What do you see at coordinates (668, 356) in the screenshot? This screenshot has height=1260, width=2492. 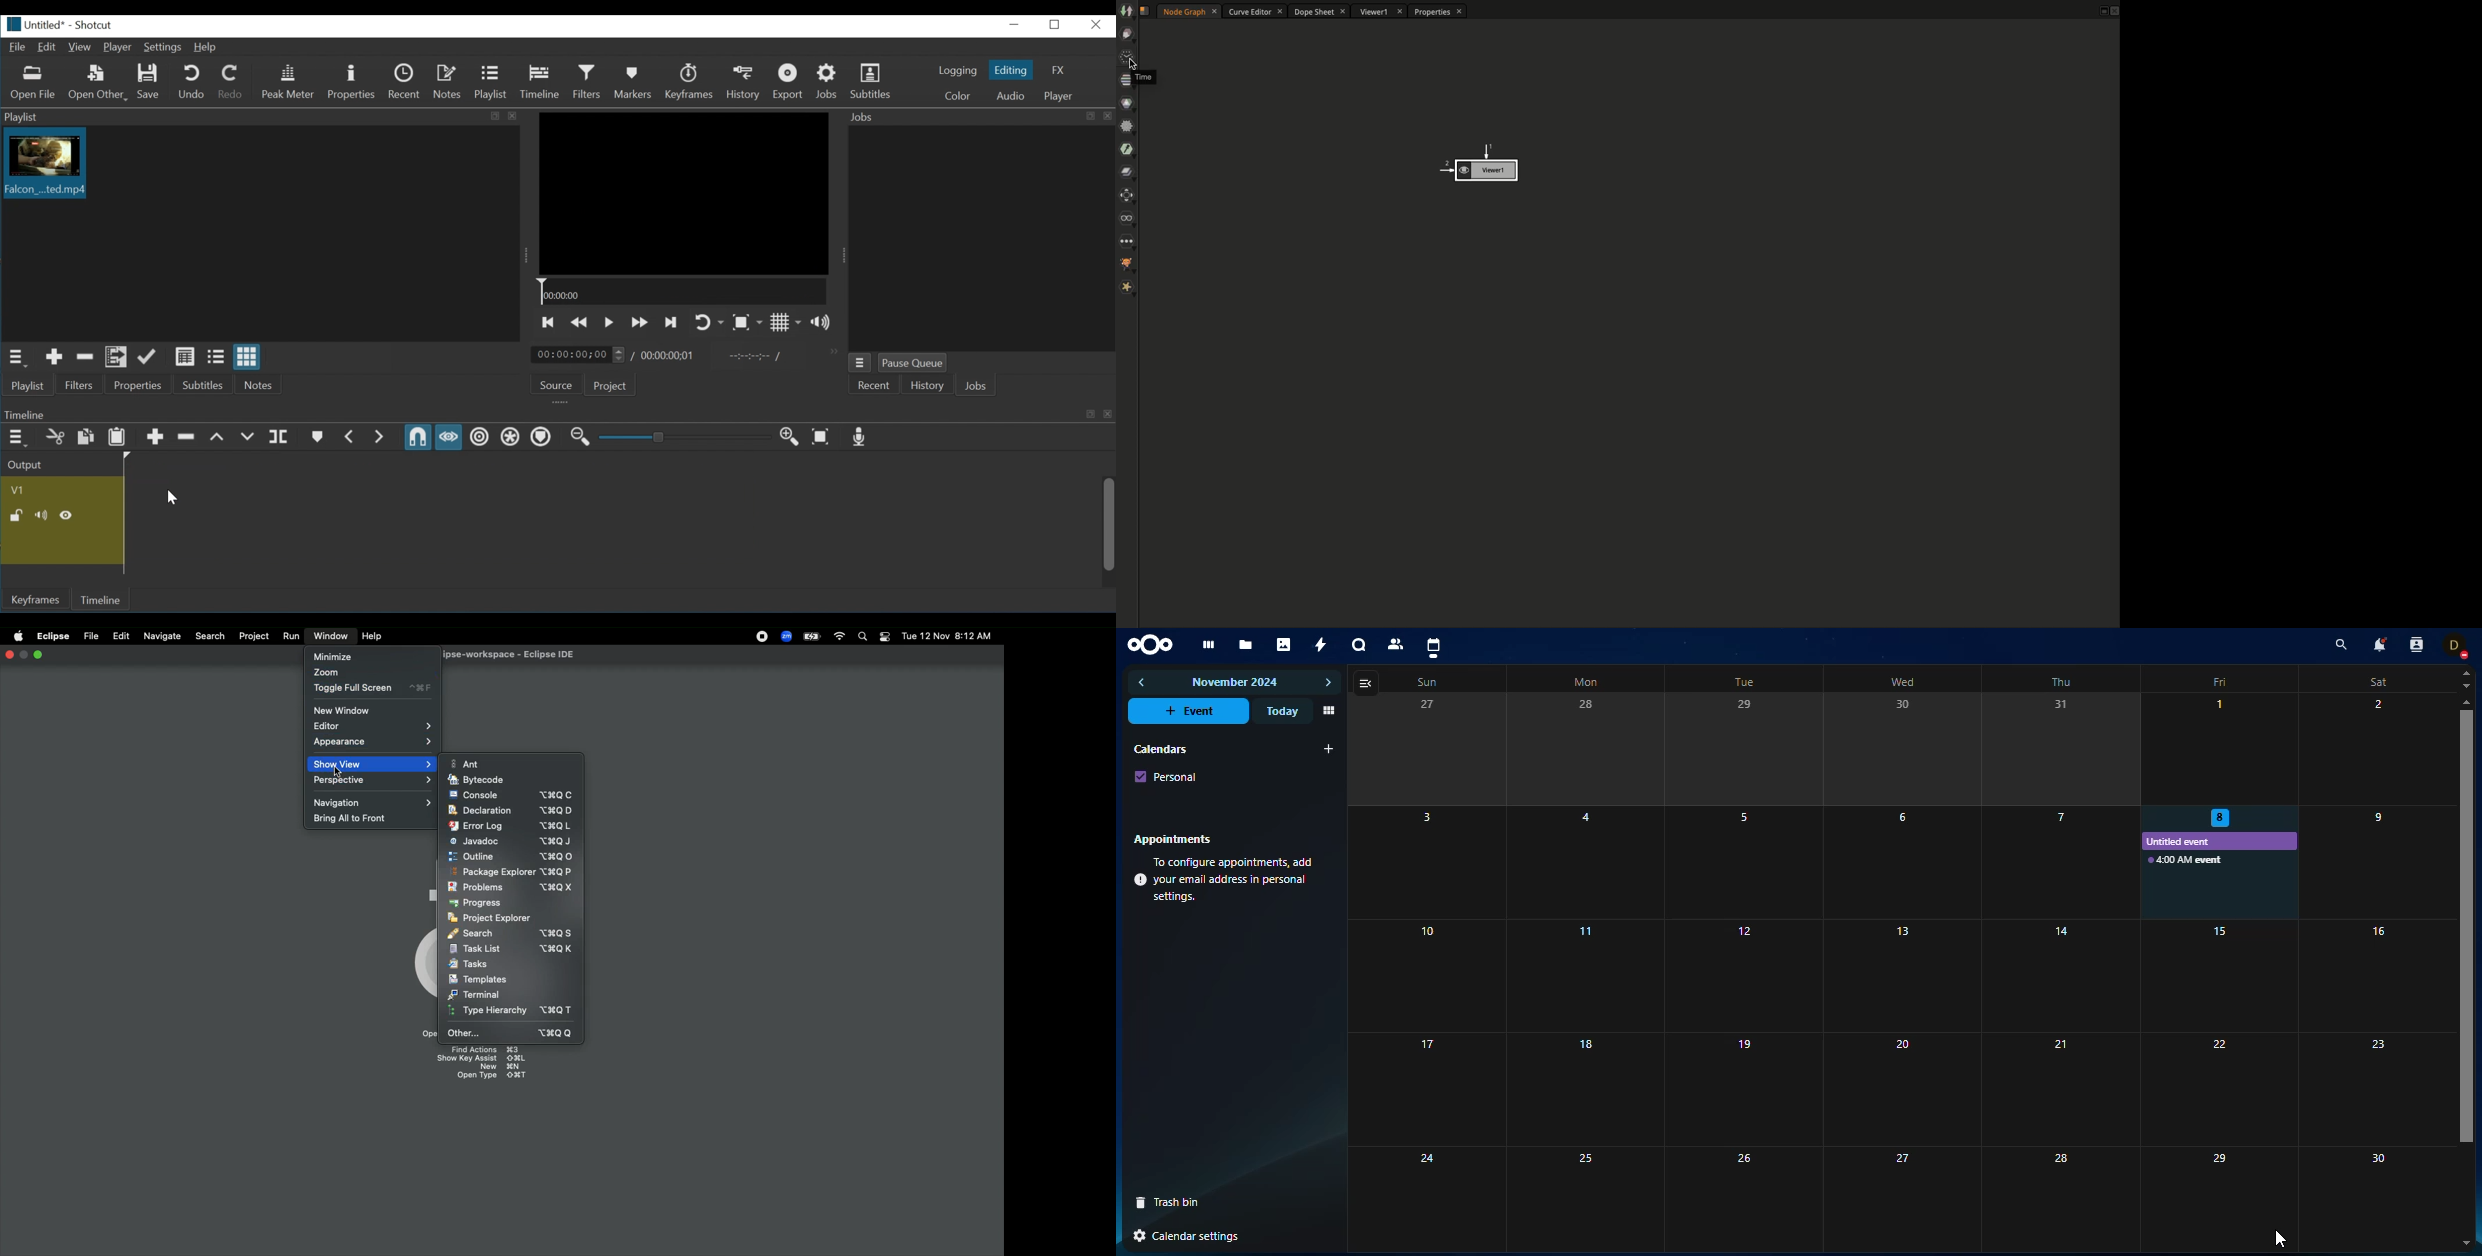 I see `Total Duration` at bounding box center [668, 356].